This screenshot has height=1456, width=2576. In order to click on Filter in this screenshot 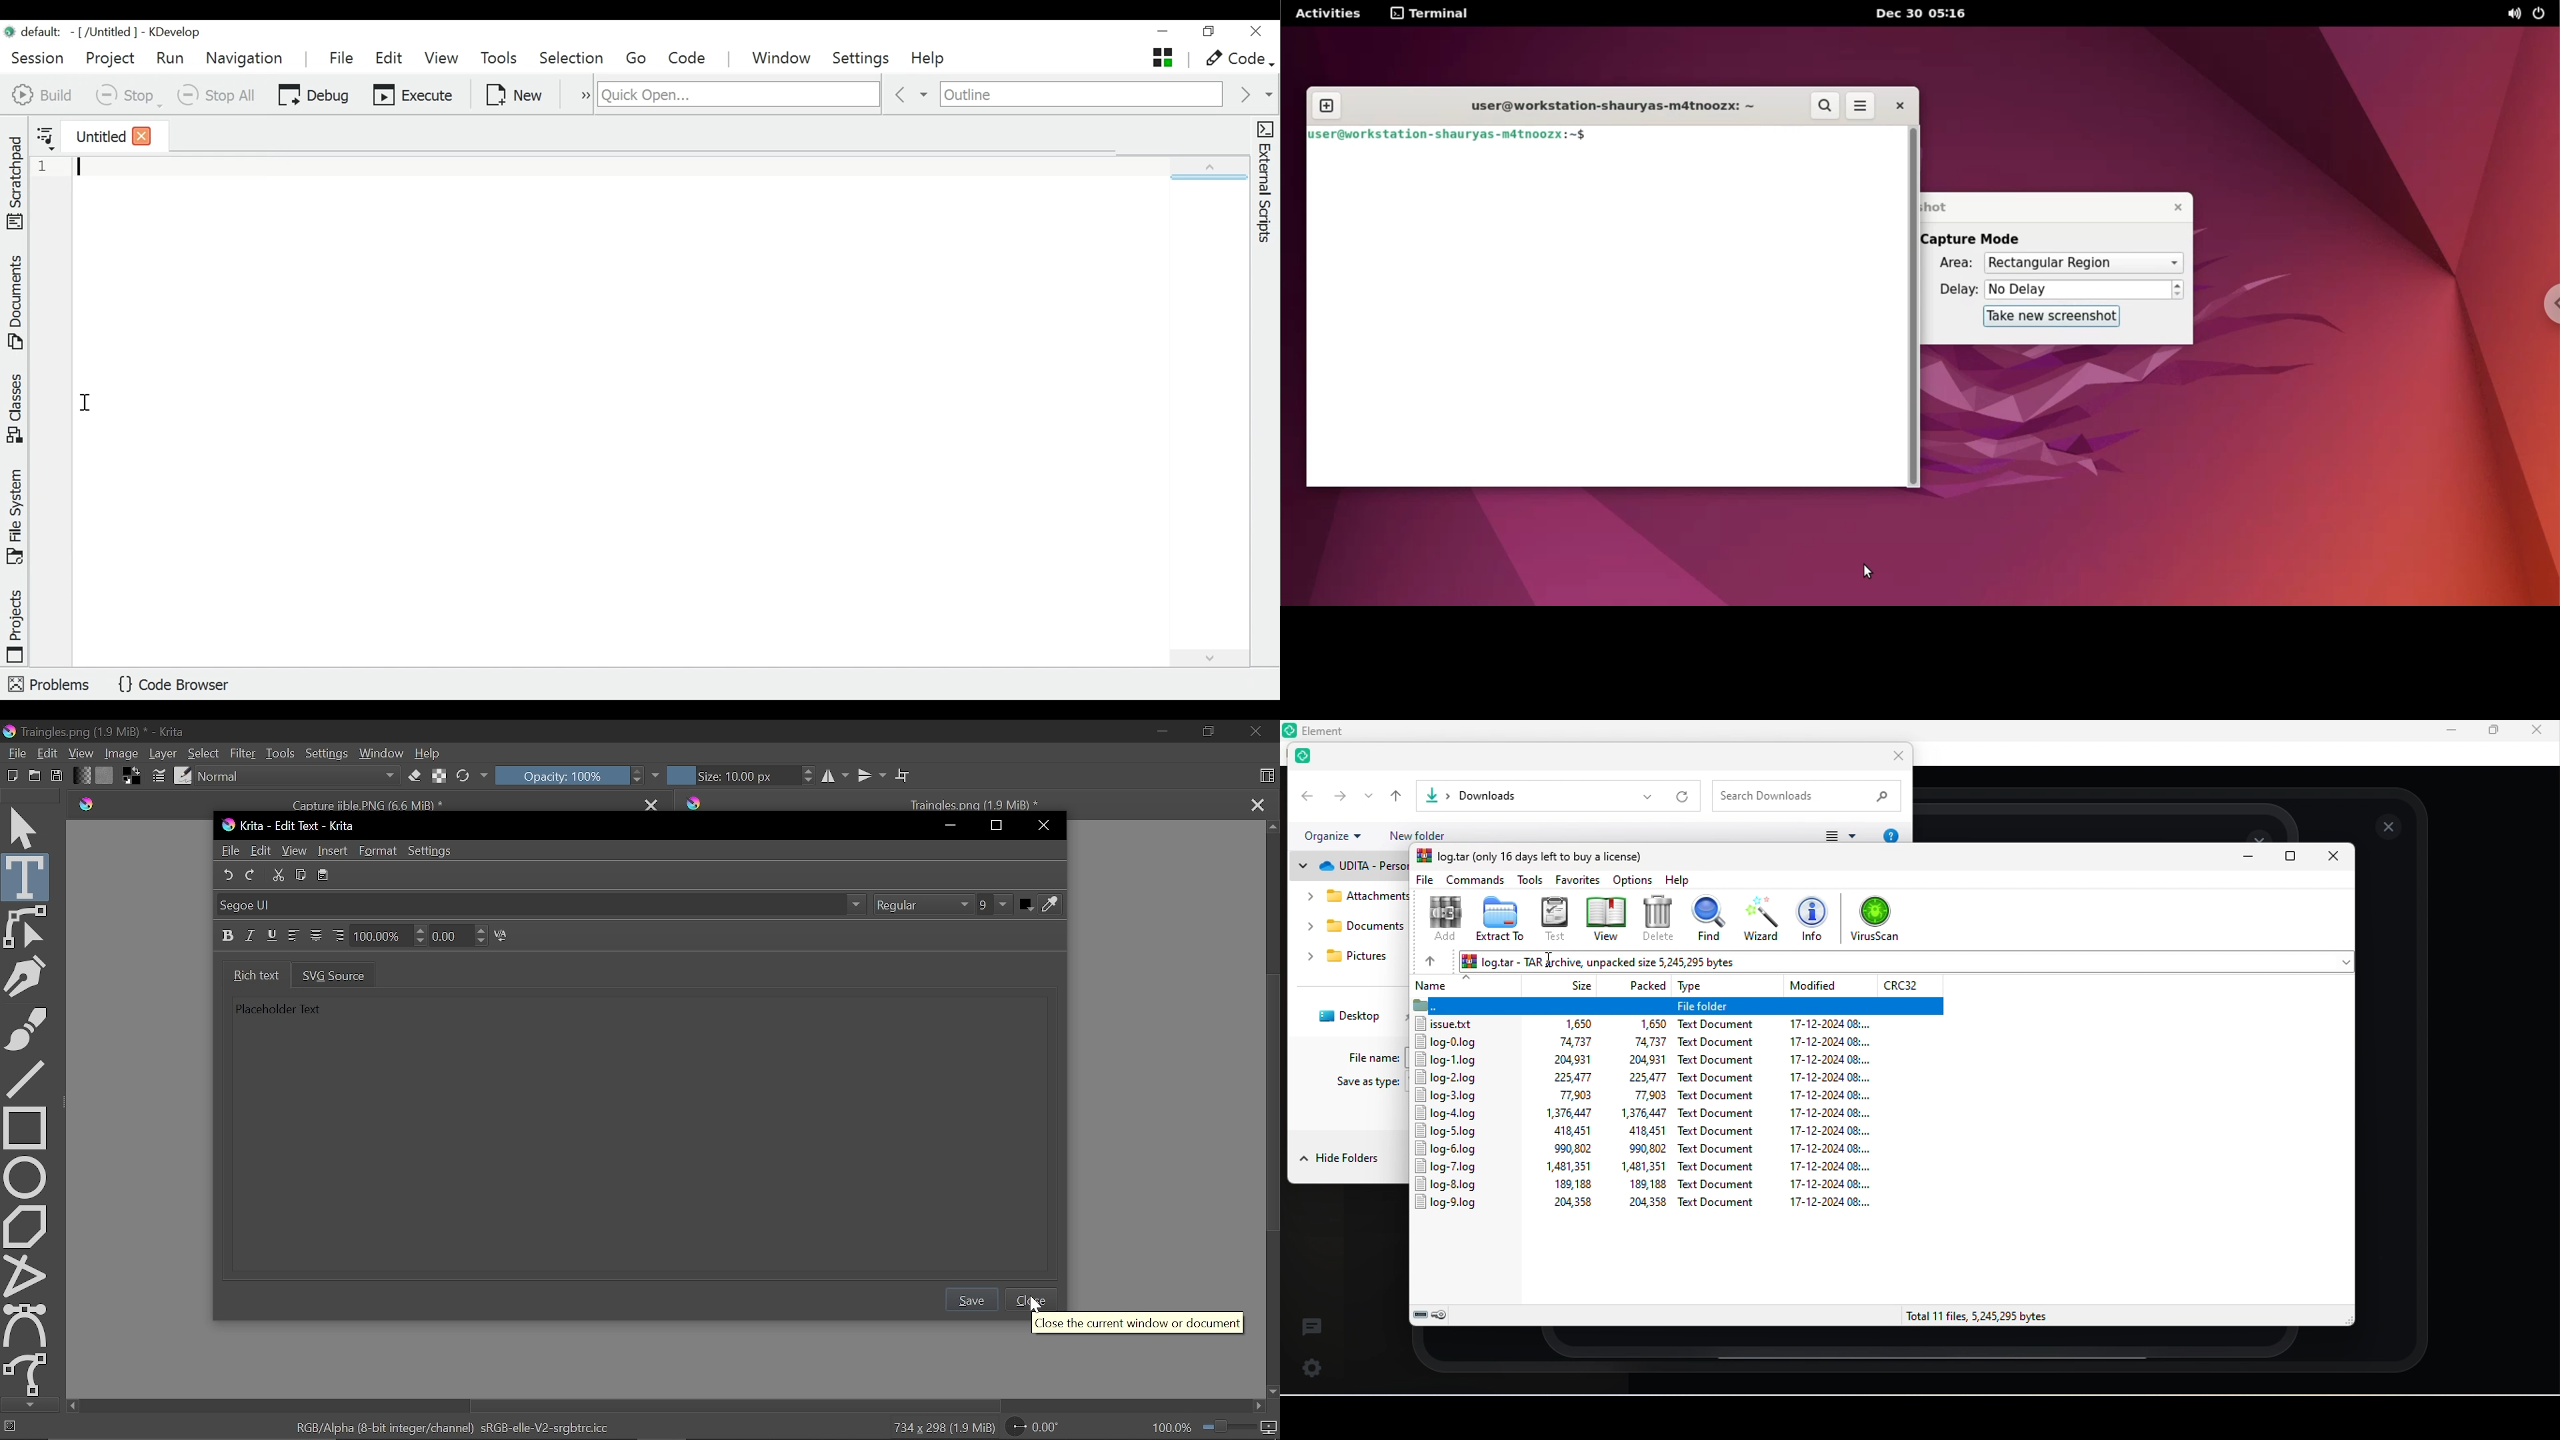, I will do `click(243, 754)`.